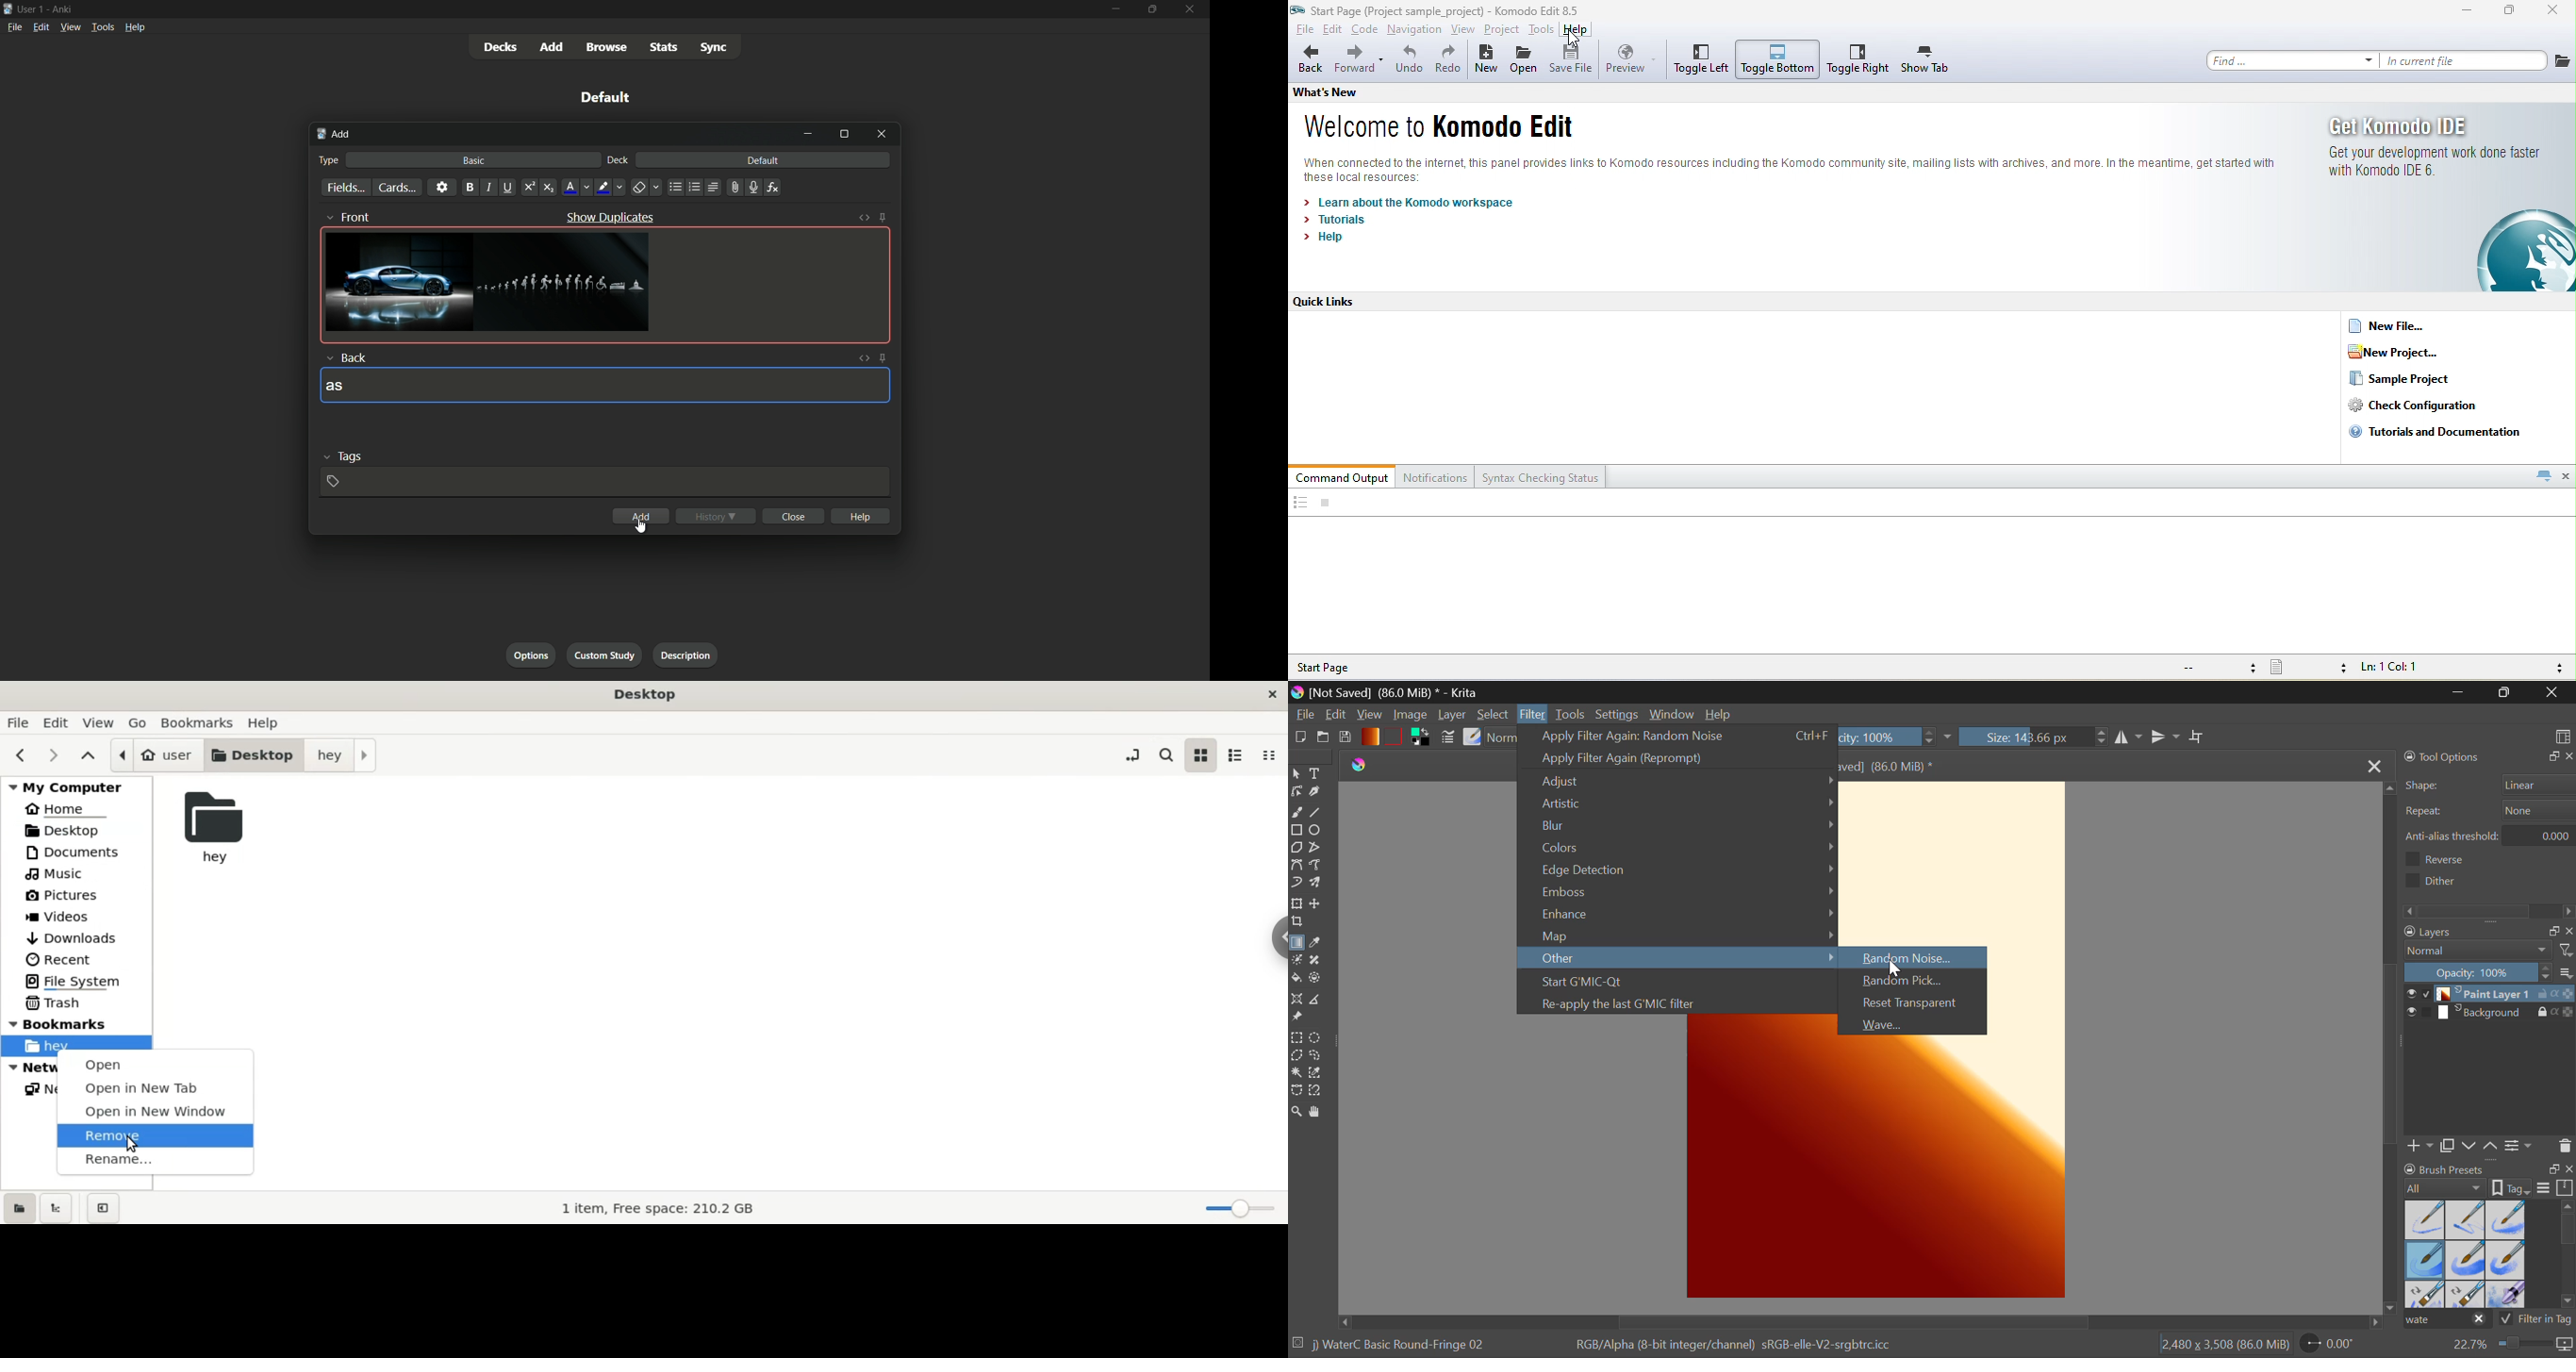 This screenshot has width=2576, height=1372. Describe the element at coordinates (1336, 714) in the screenshot. I see `Edit` at that location.